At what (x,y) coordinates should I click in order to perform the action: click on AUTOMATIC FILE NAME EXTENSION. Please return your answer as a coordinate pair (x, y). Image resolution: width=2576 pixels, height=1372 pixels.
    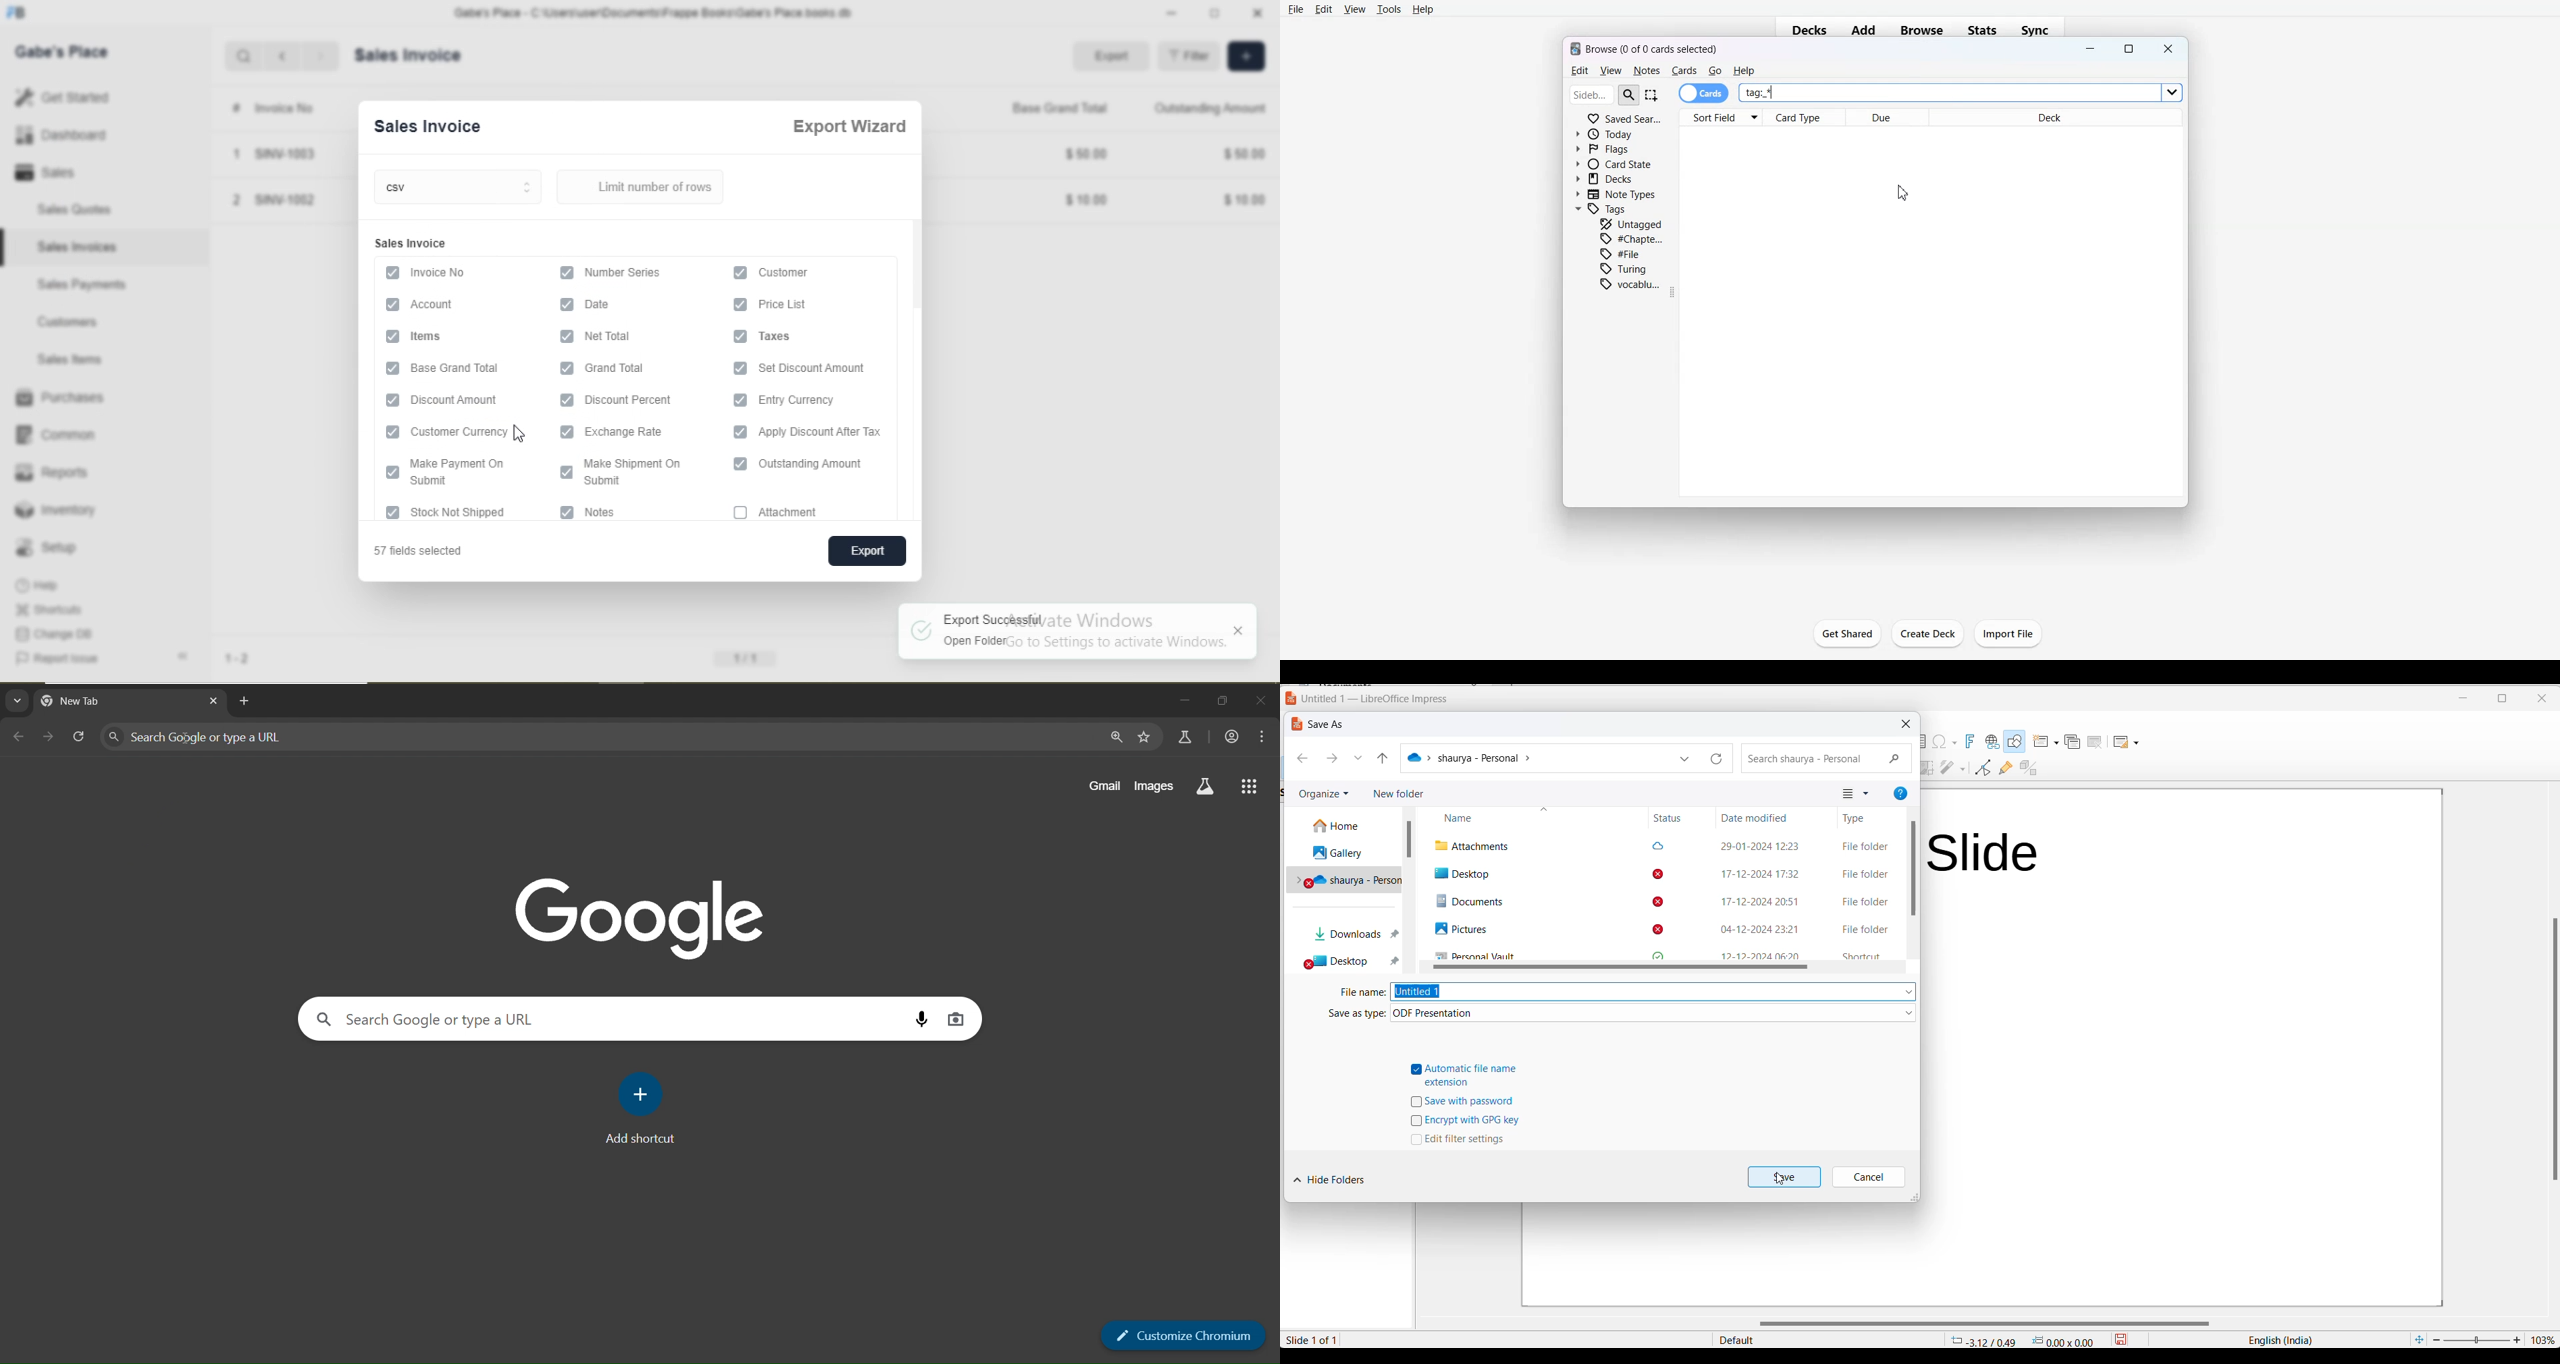
    Looking at the image, I should click on (1465, 1076).